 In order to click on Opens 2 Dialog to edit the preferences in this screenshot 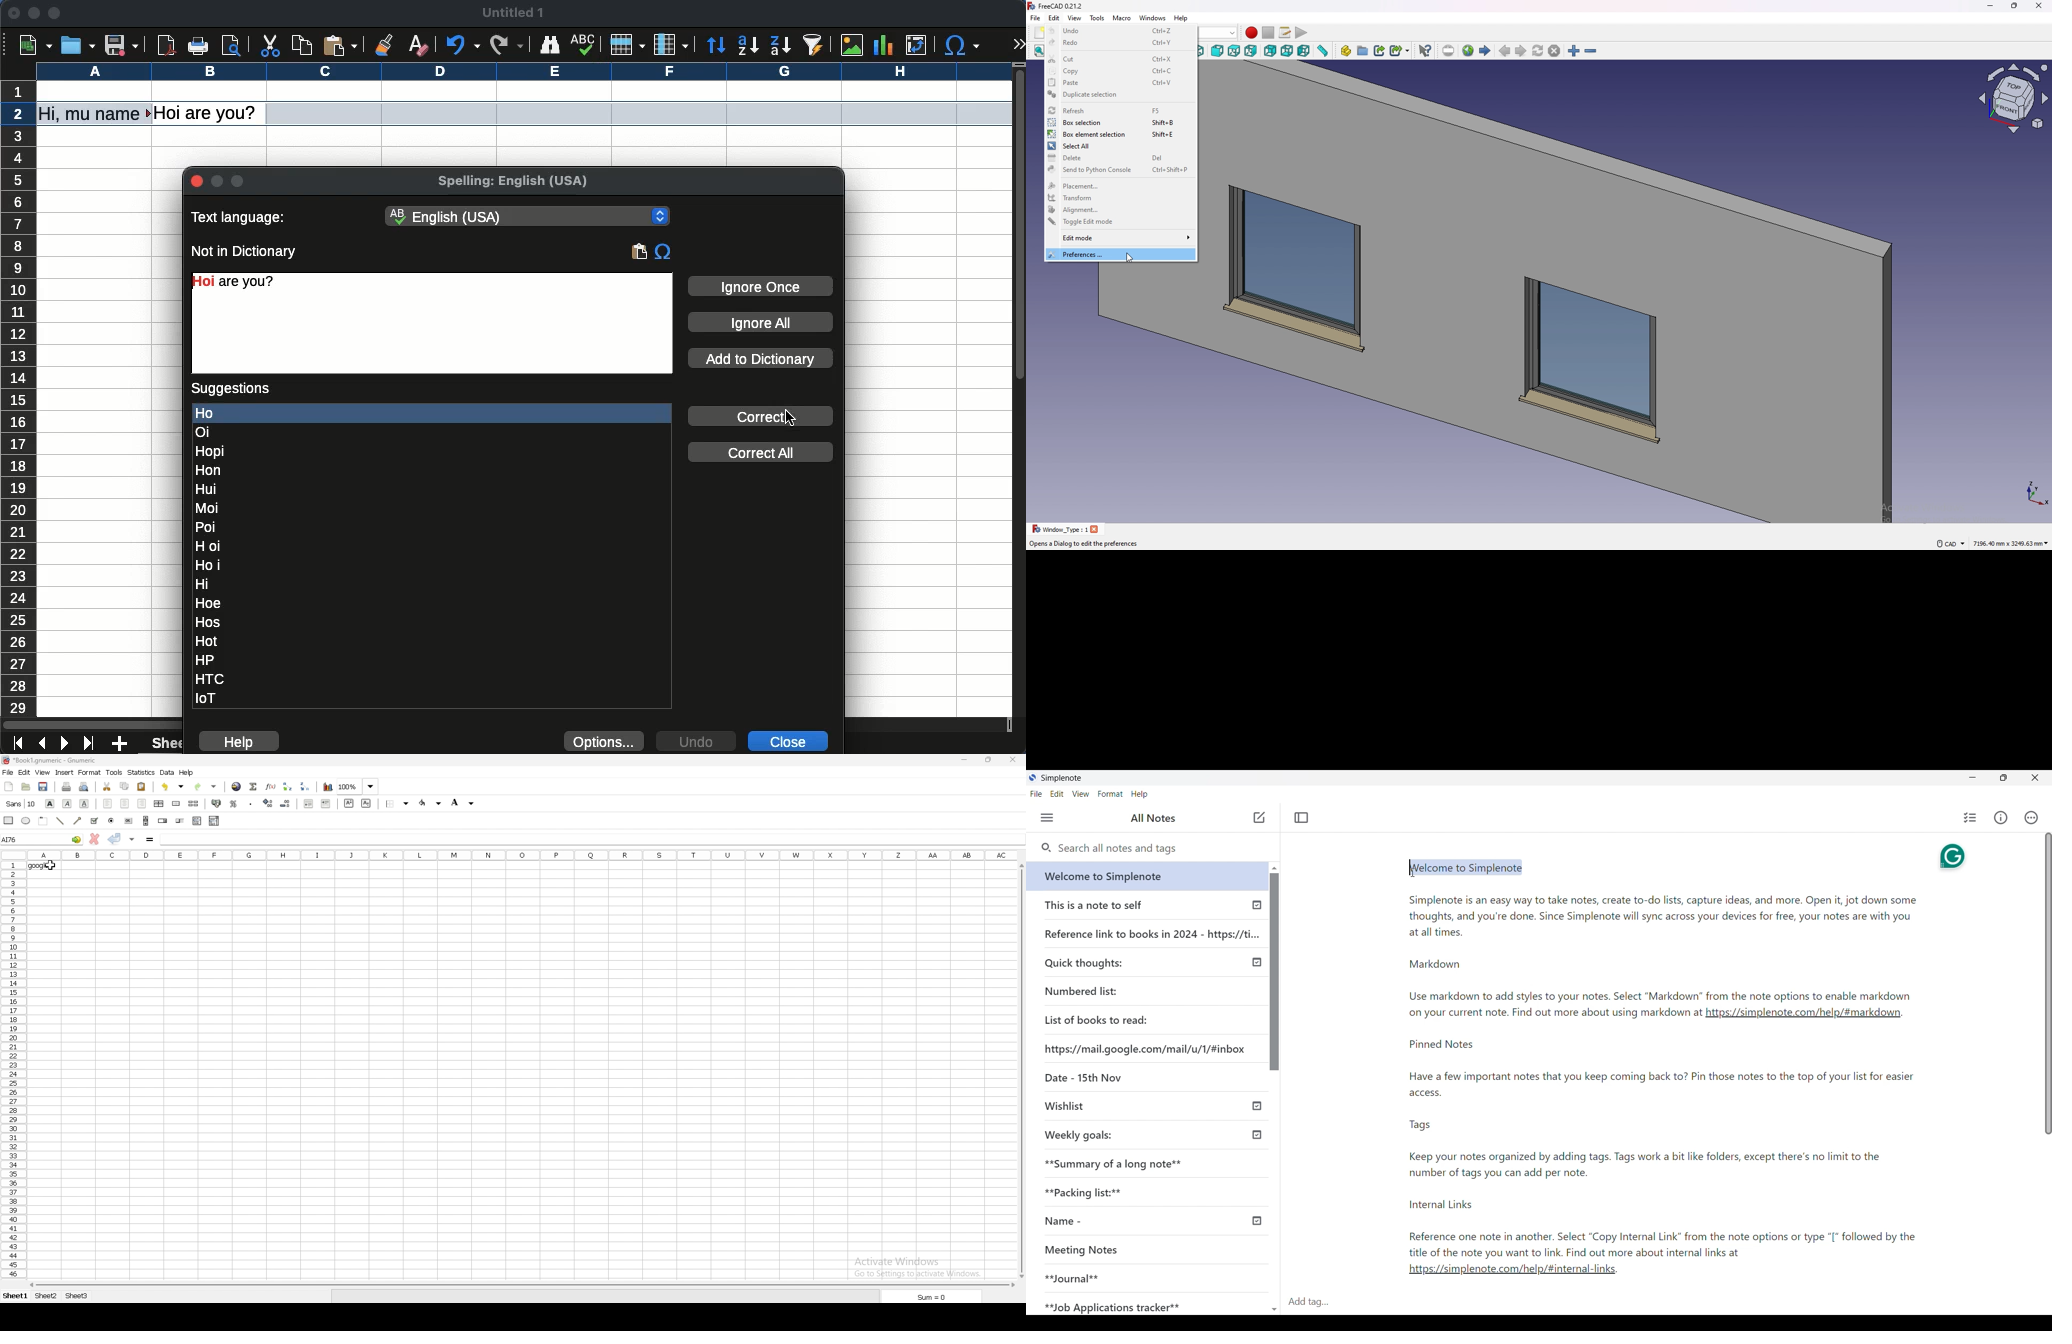, I will do `click(1084, 544)`.